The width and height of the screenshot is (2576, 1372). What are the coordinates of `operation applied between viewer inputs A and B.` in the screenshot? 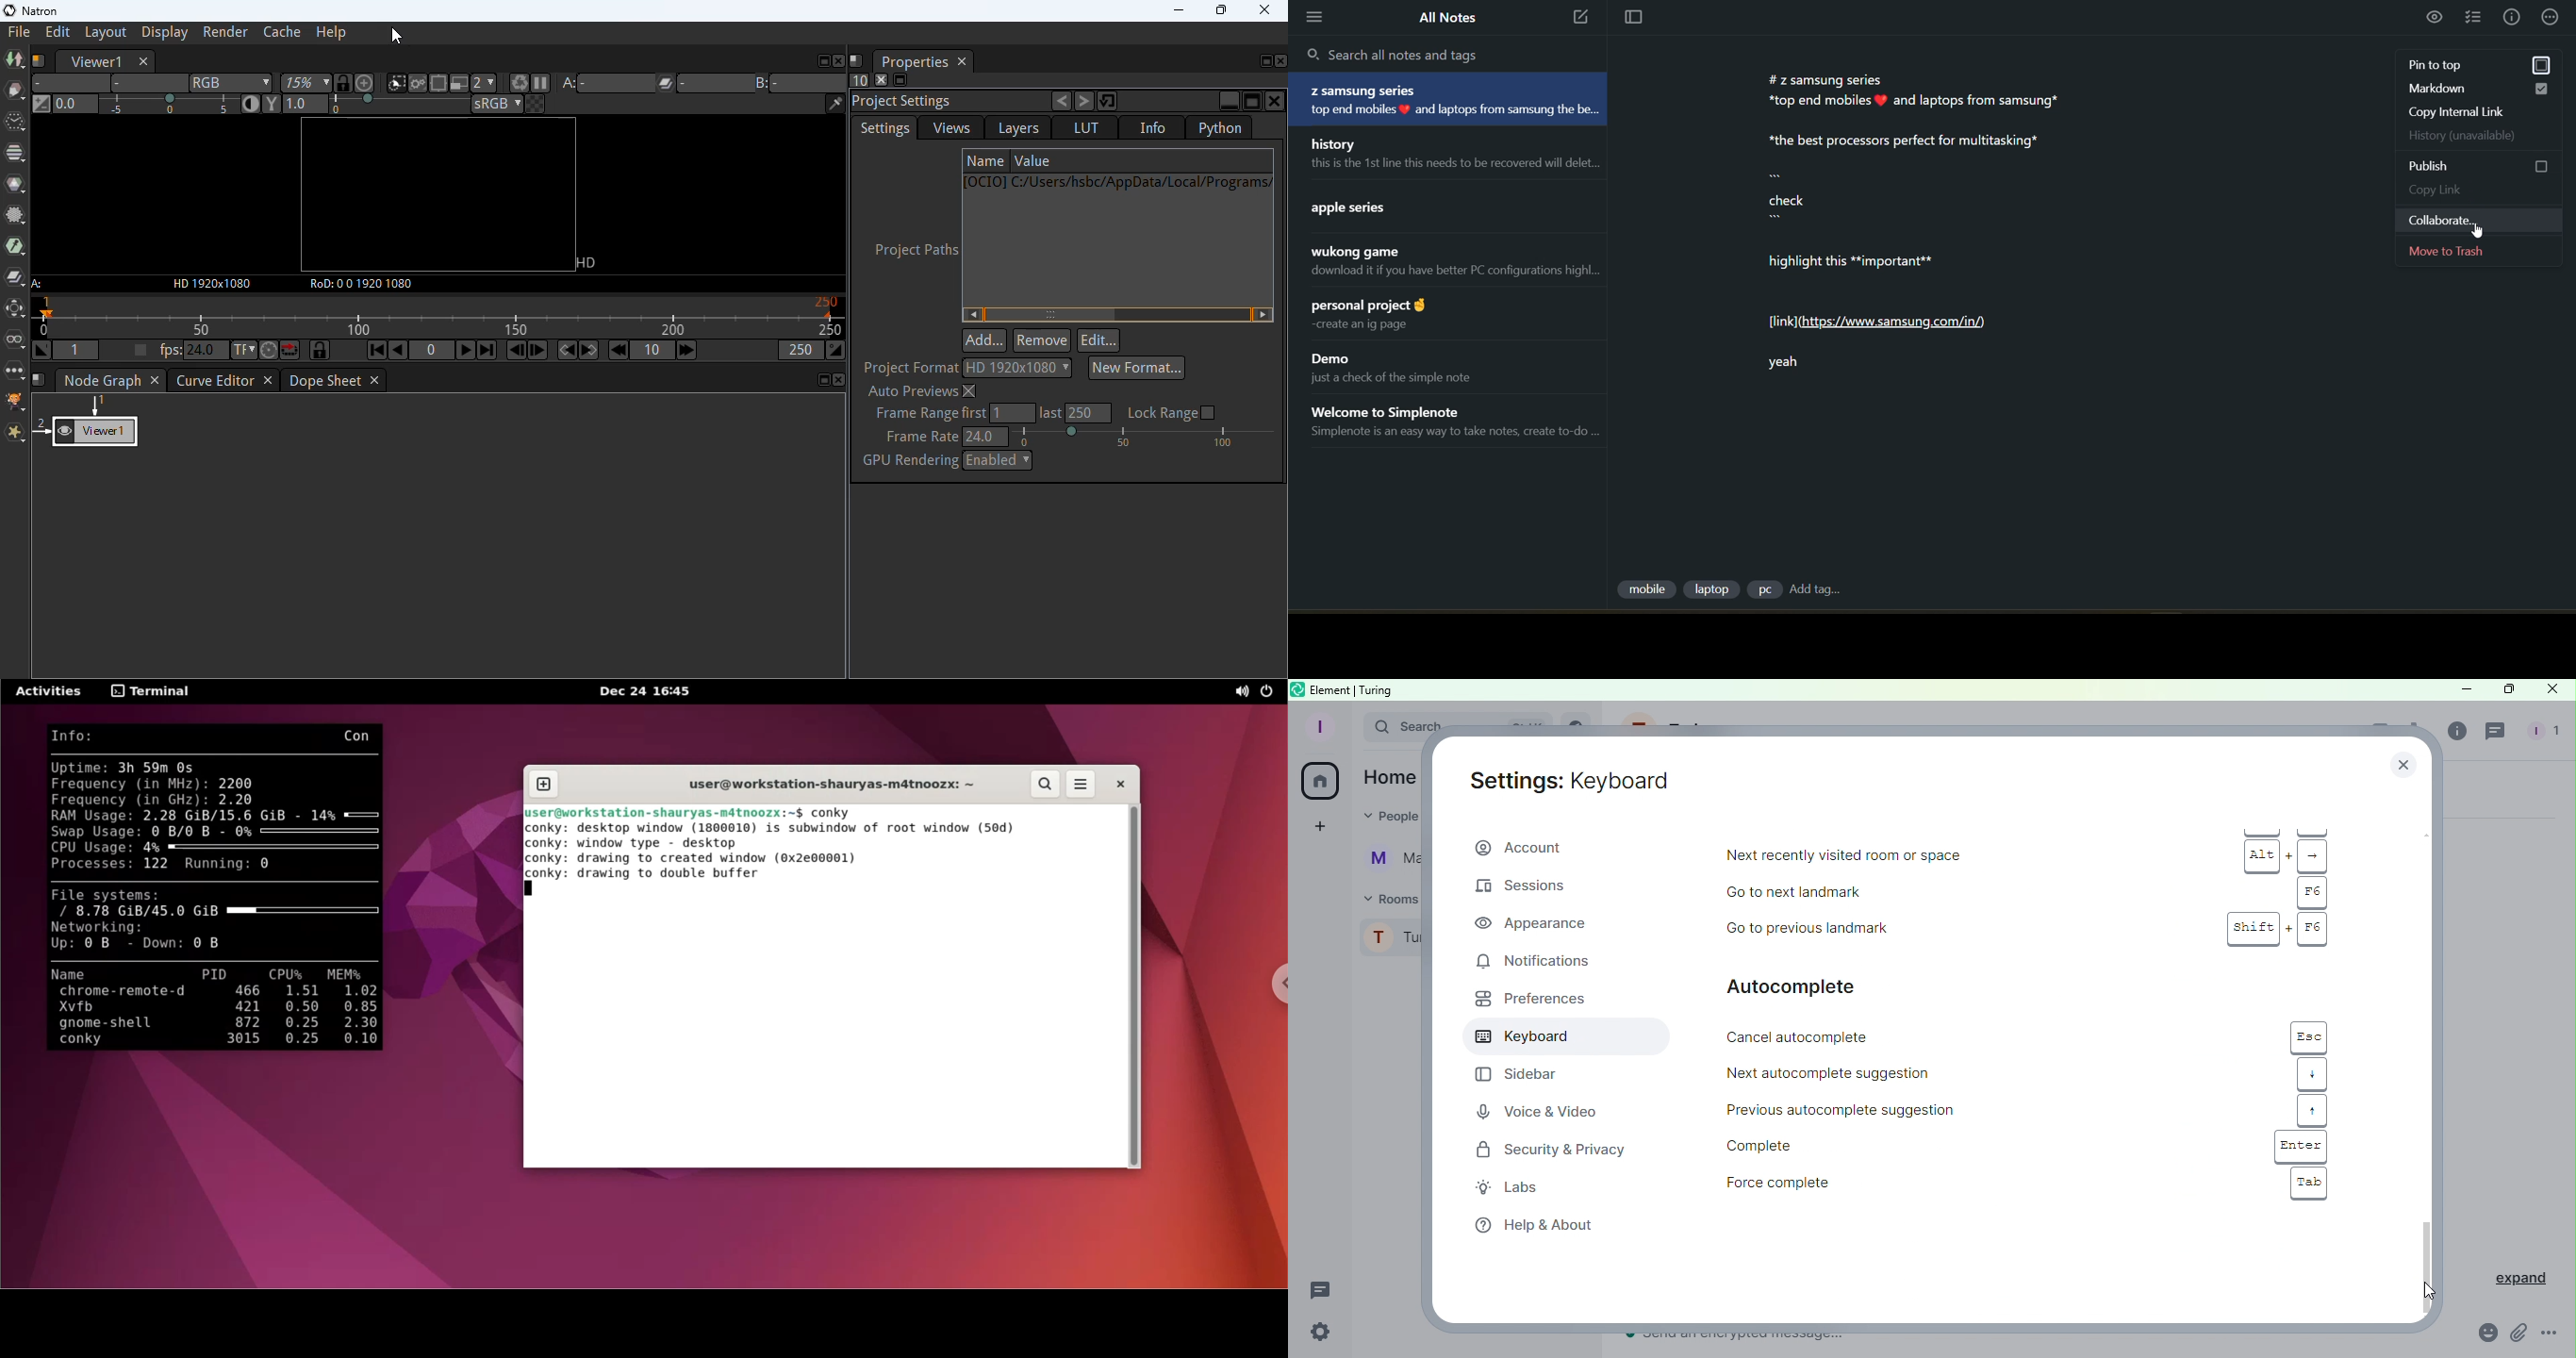 It's located at (704, 82).